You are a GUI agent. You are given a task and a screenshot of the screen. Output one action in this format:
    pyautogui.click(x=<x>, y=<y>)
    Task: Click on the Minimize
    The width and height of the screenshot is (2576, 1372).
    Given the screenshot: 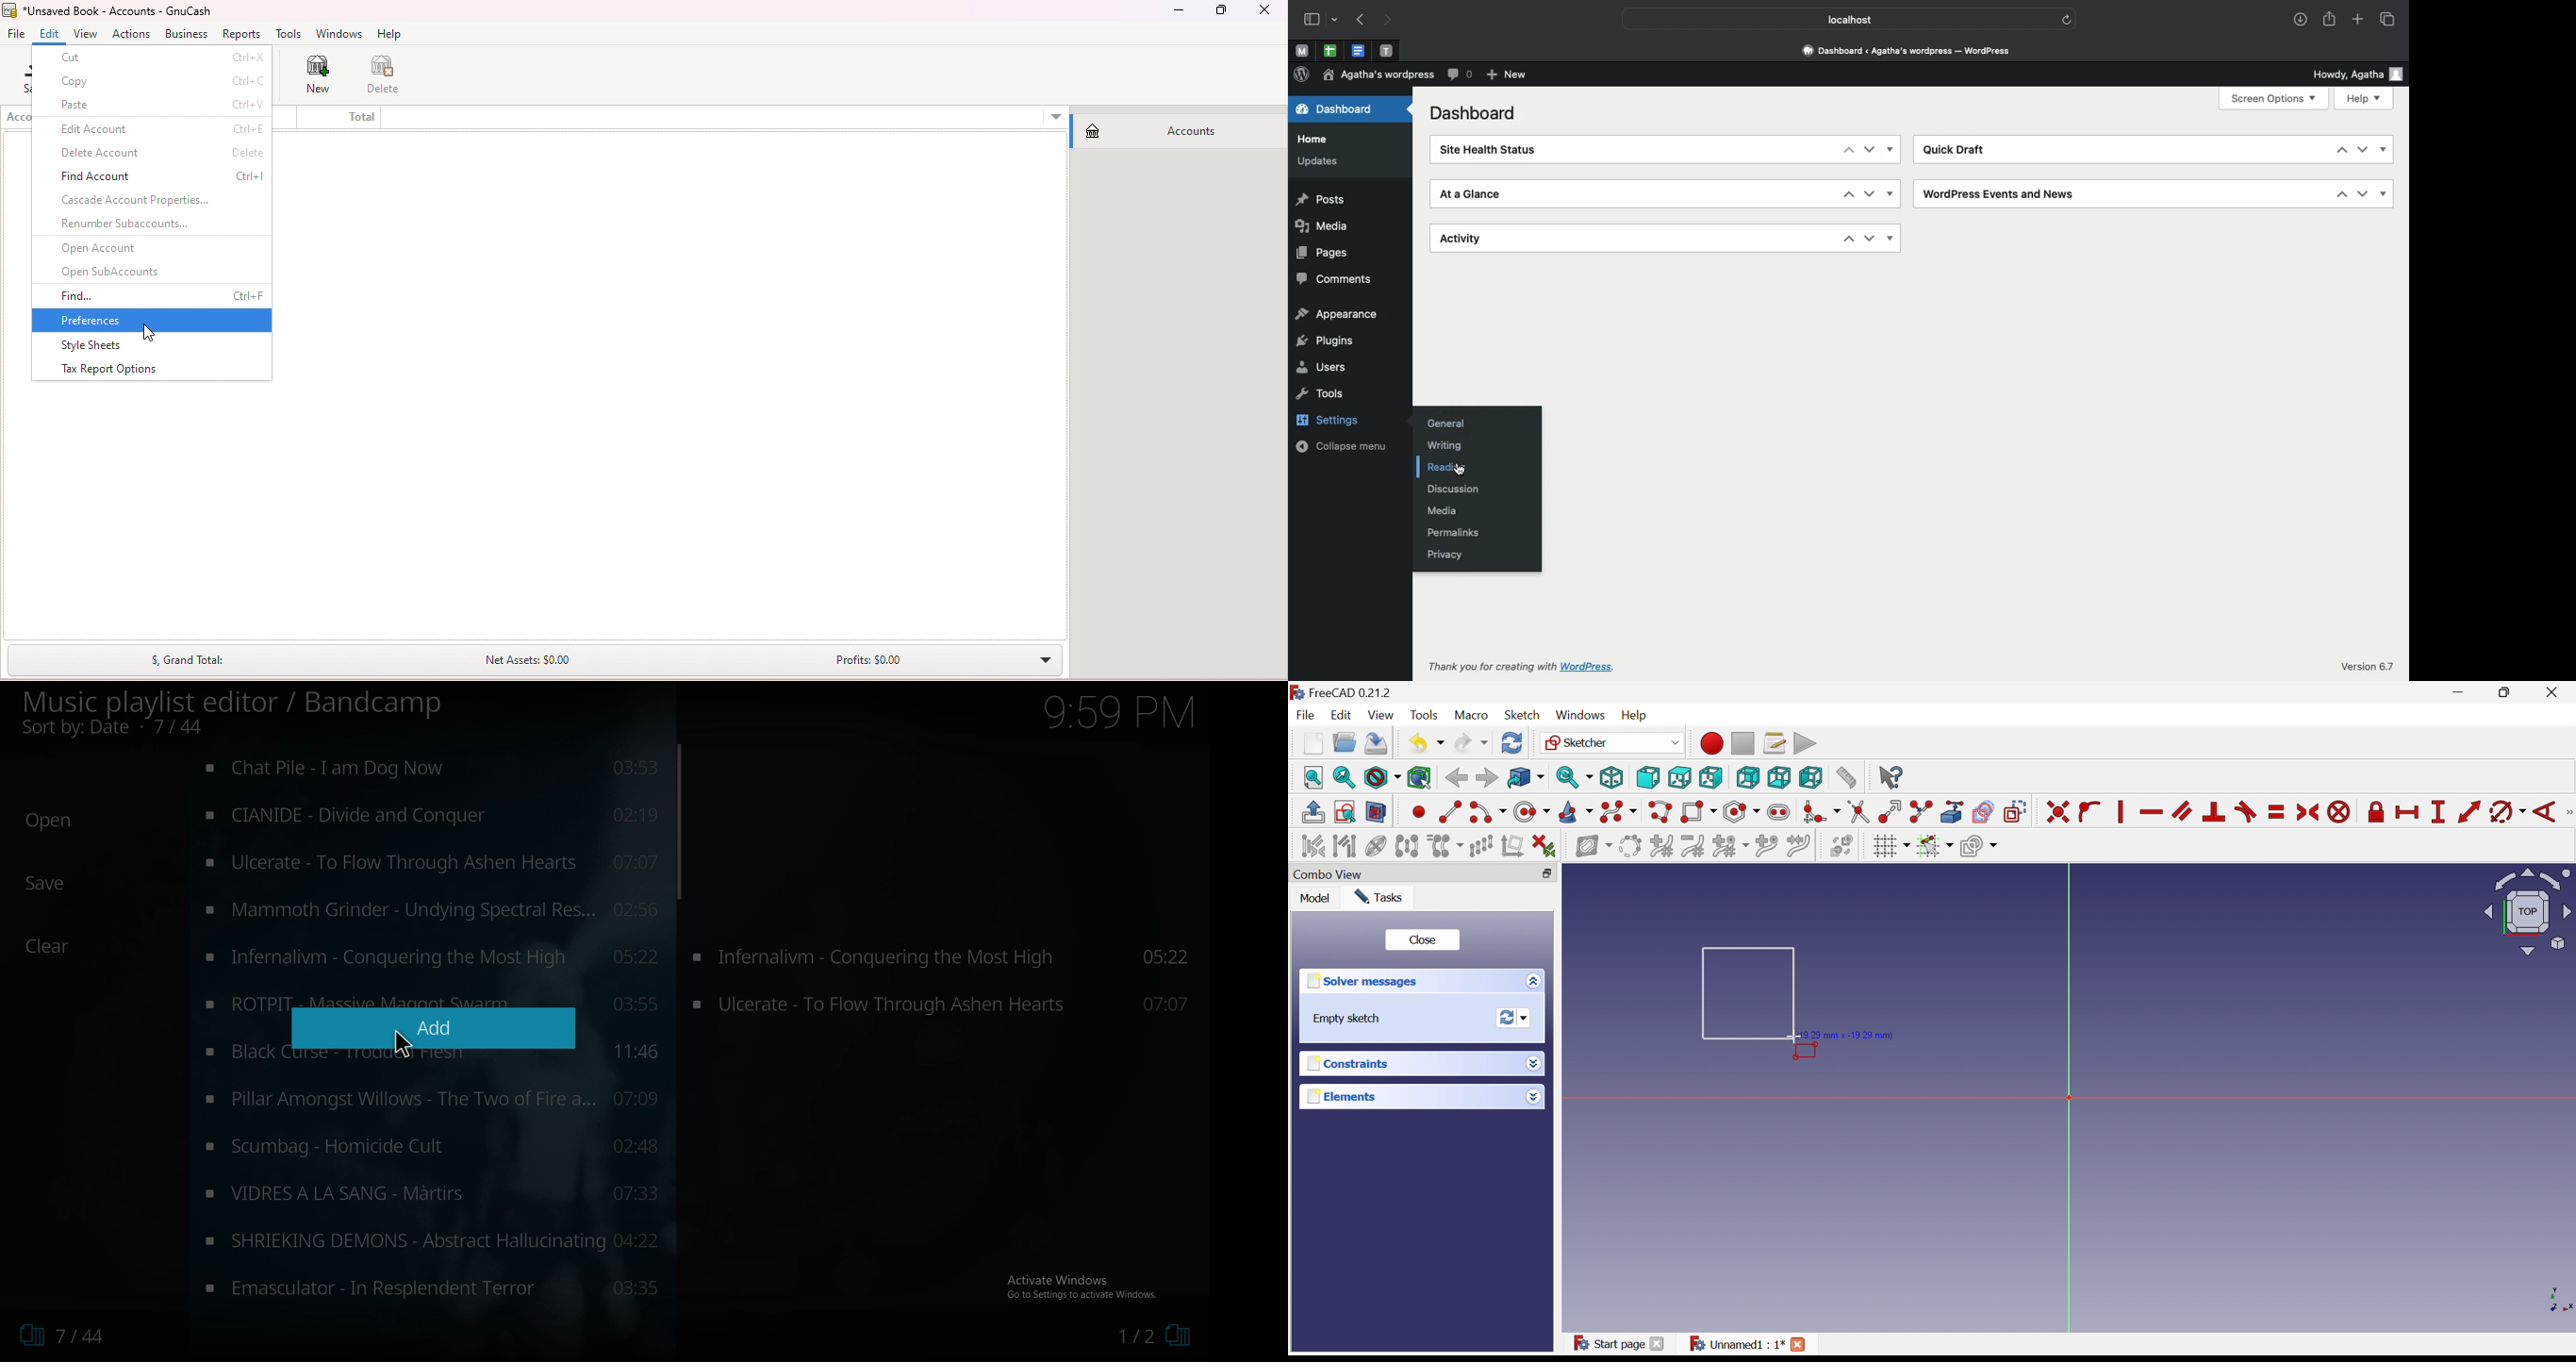 What is the action you would take?
    pyautogui.click(x=2461, y=693)
    